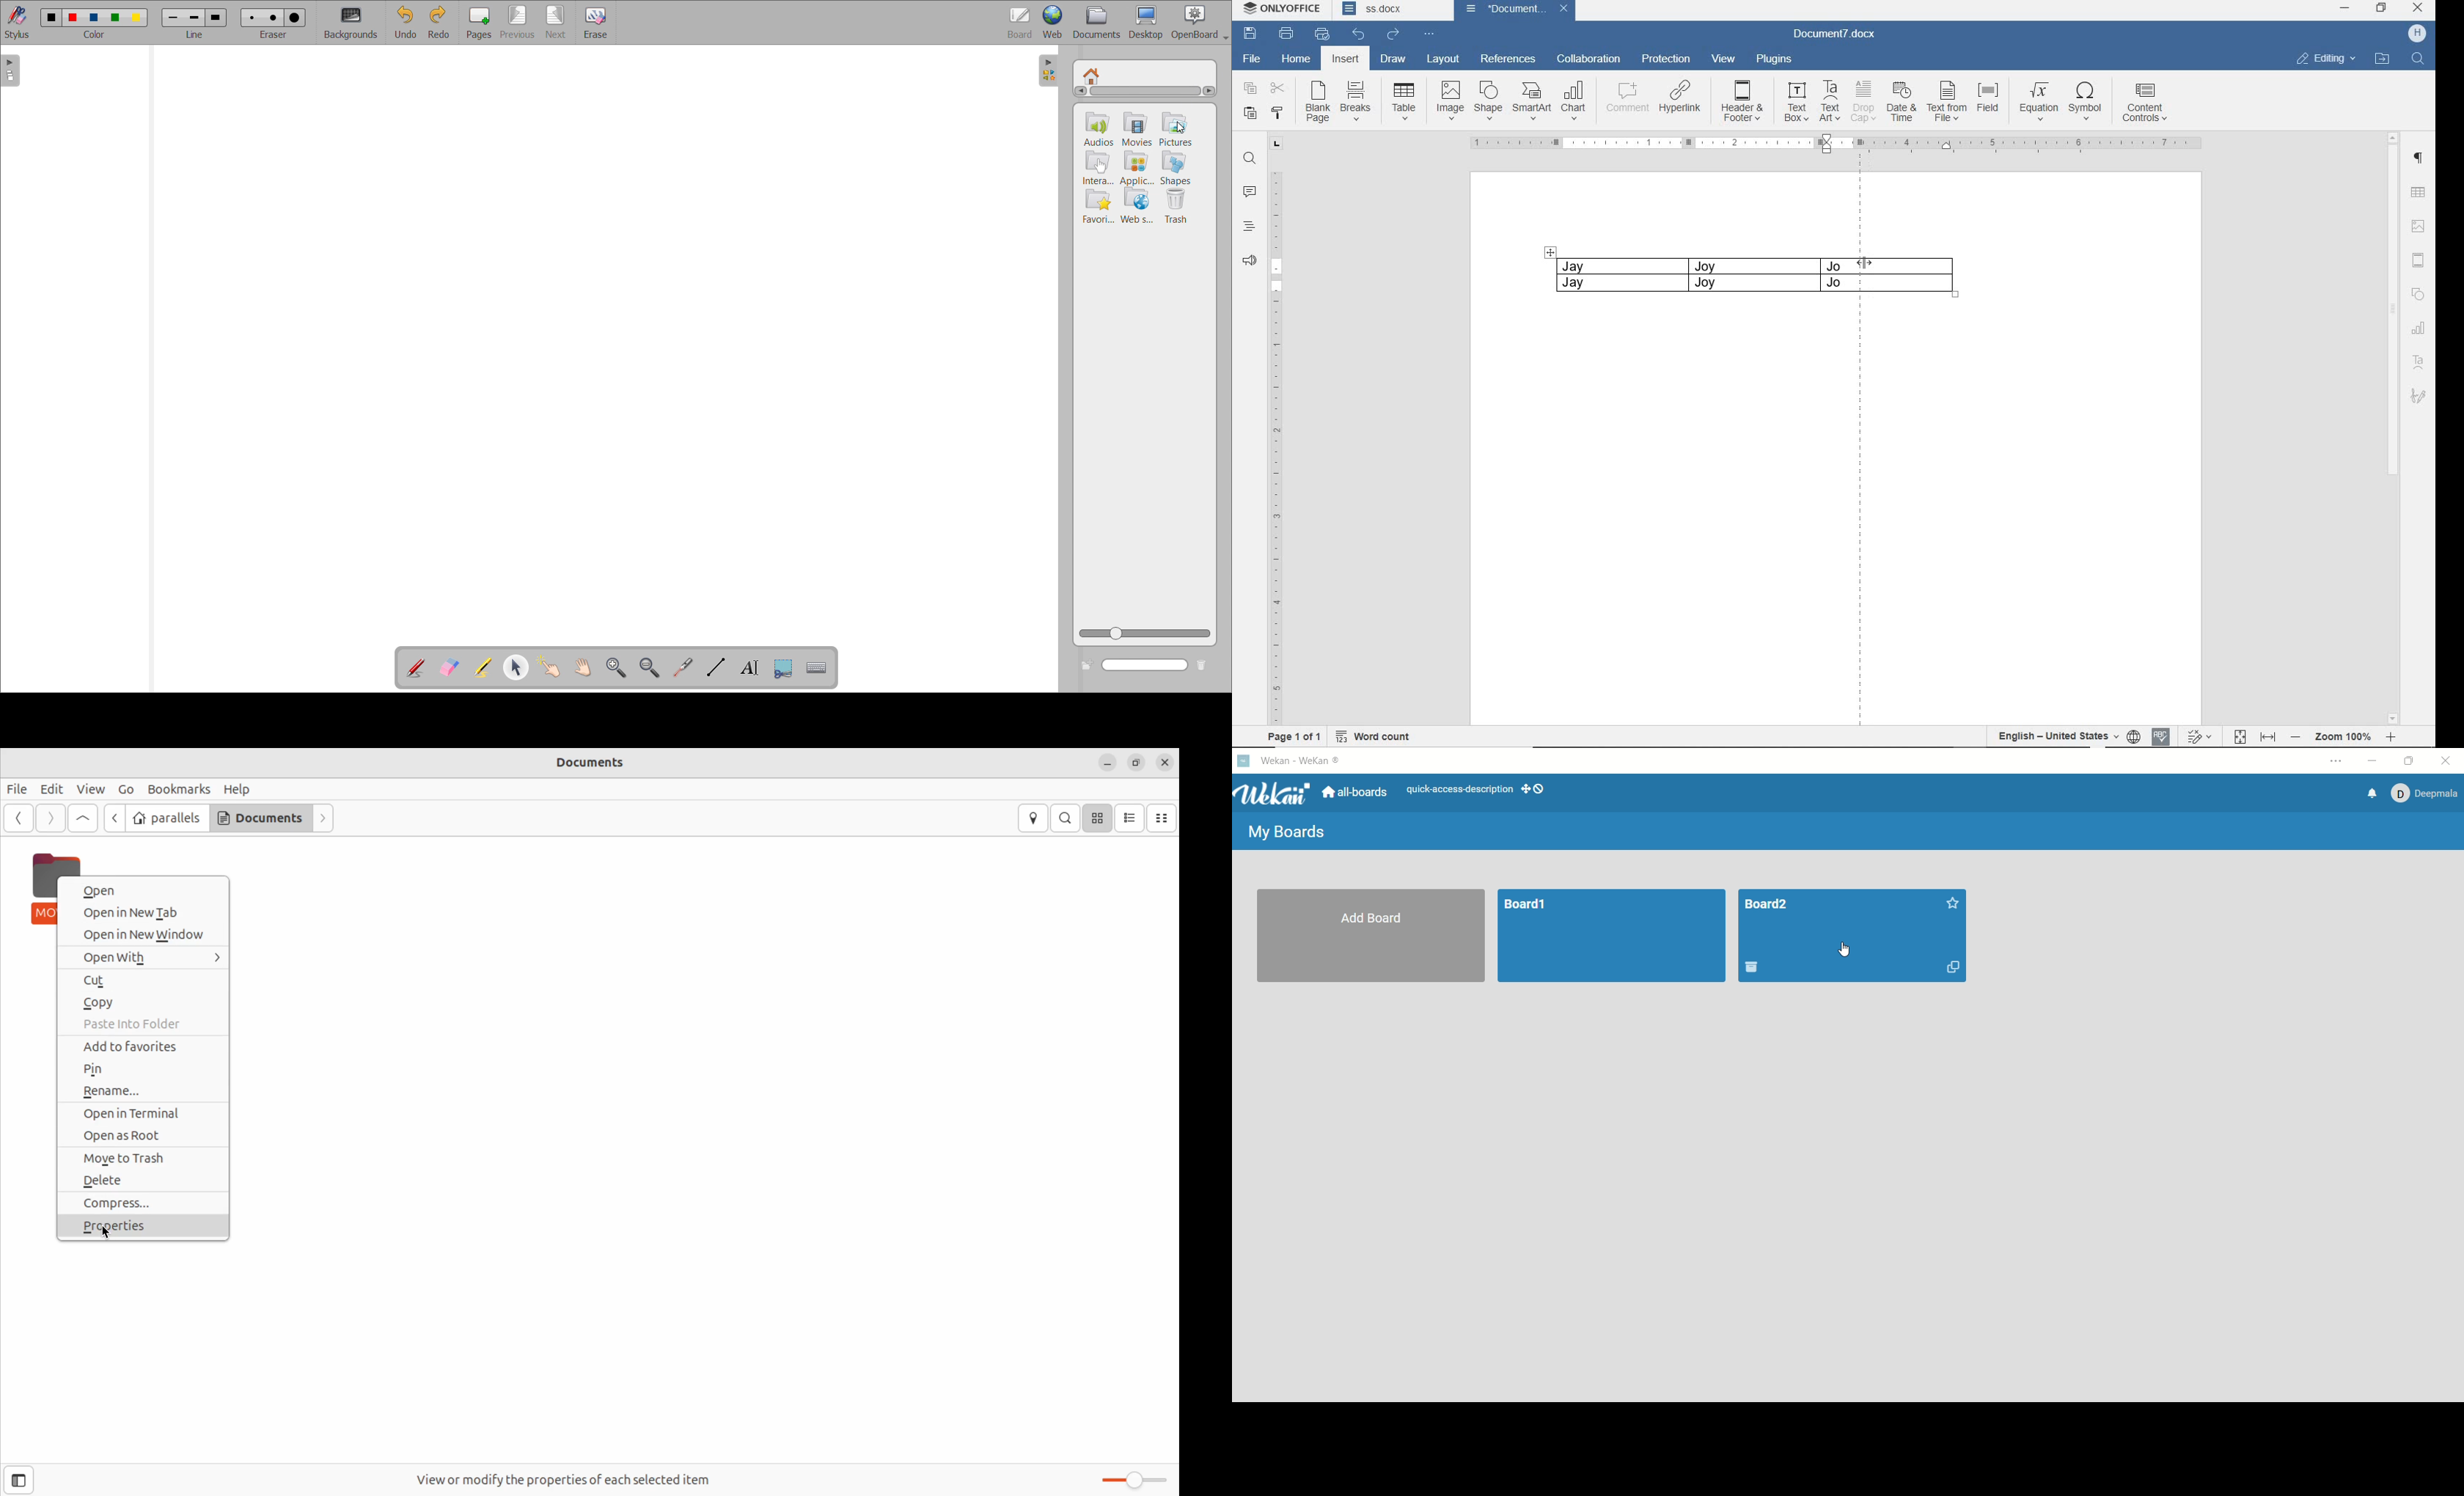 The image size is (2464, 1512). What do you see at coordinates (1277, 114) in the screenshot?
I see `COPY STYLE` at bounding box center [1277, 114].